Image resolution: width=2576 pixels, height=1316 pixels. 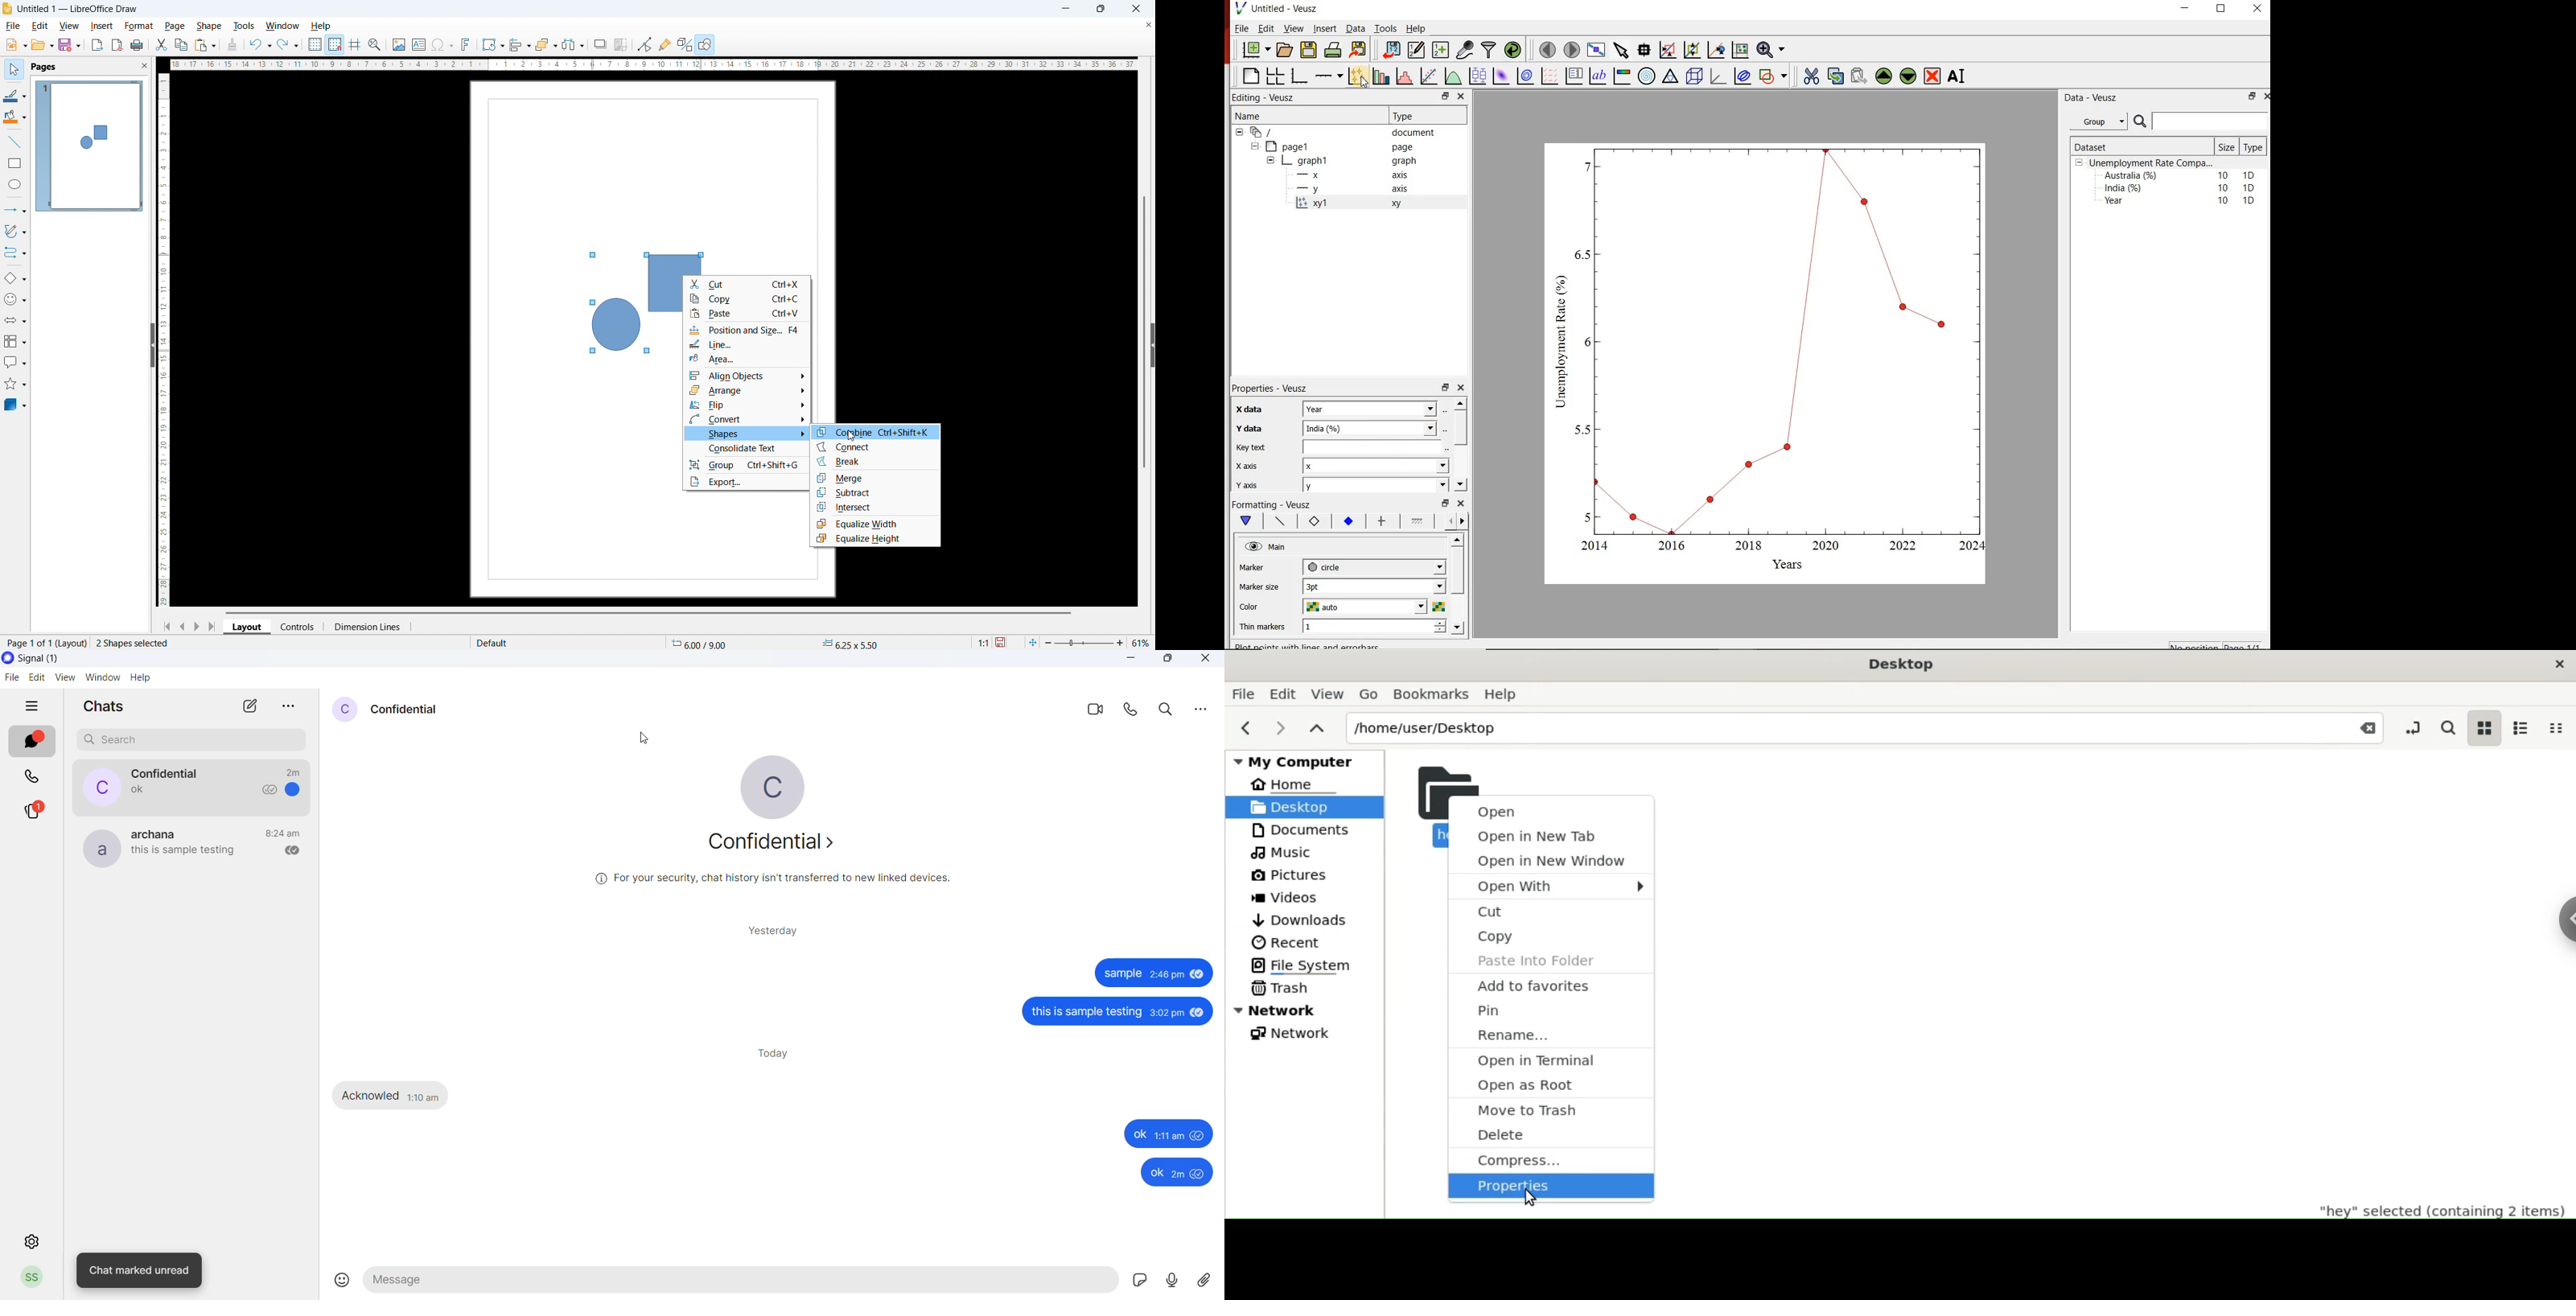 What do you see at coordinates (876, 462) in the screenshot?
I see `break` at bounding box center [876, 462].